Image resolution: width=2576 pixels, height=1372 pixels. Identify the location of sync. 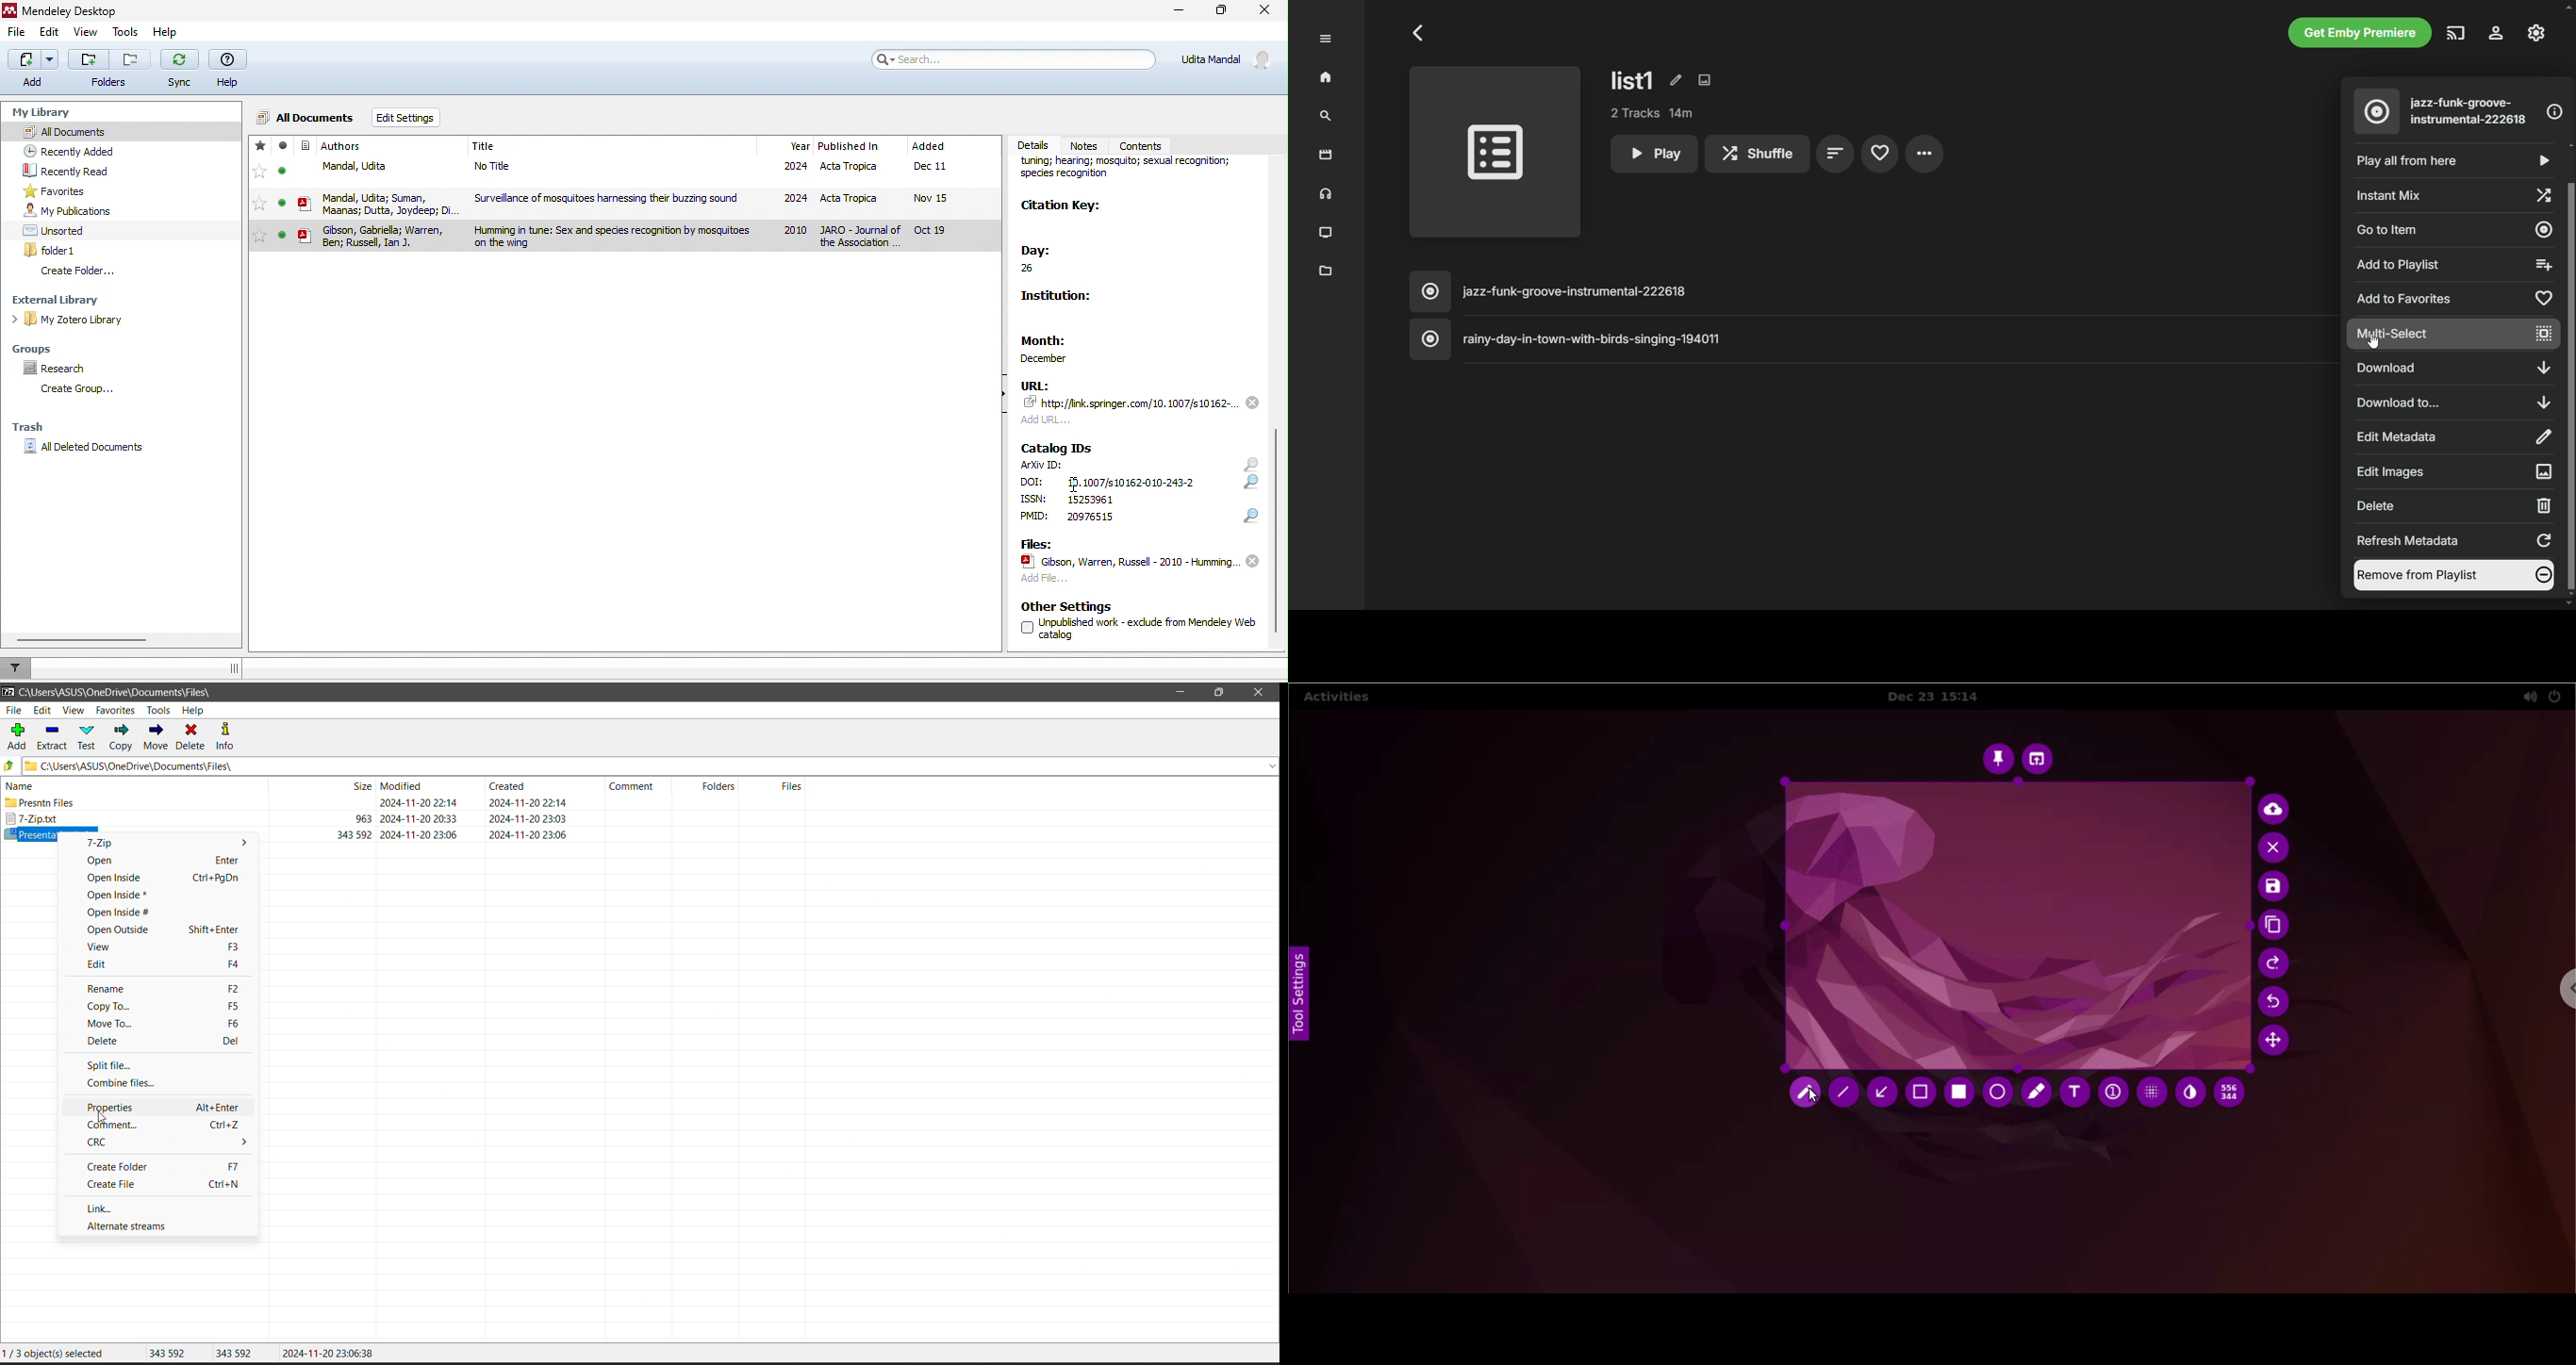
(181, 71).